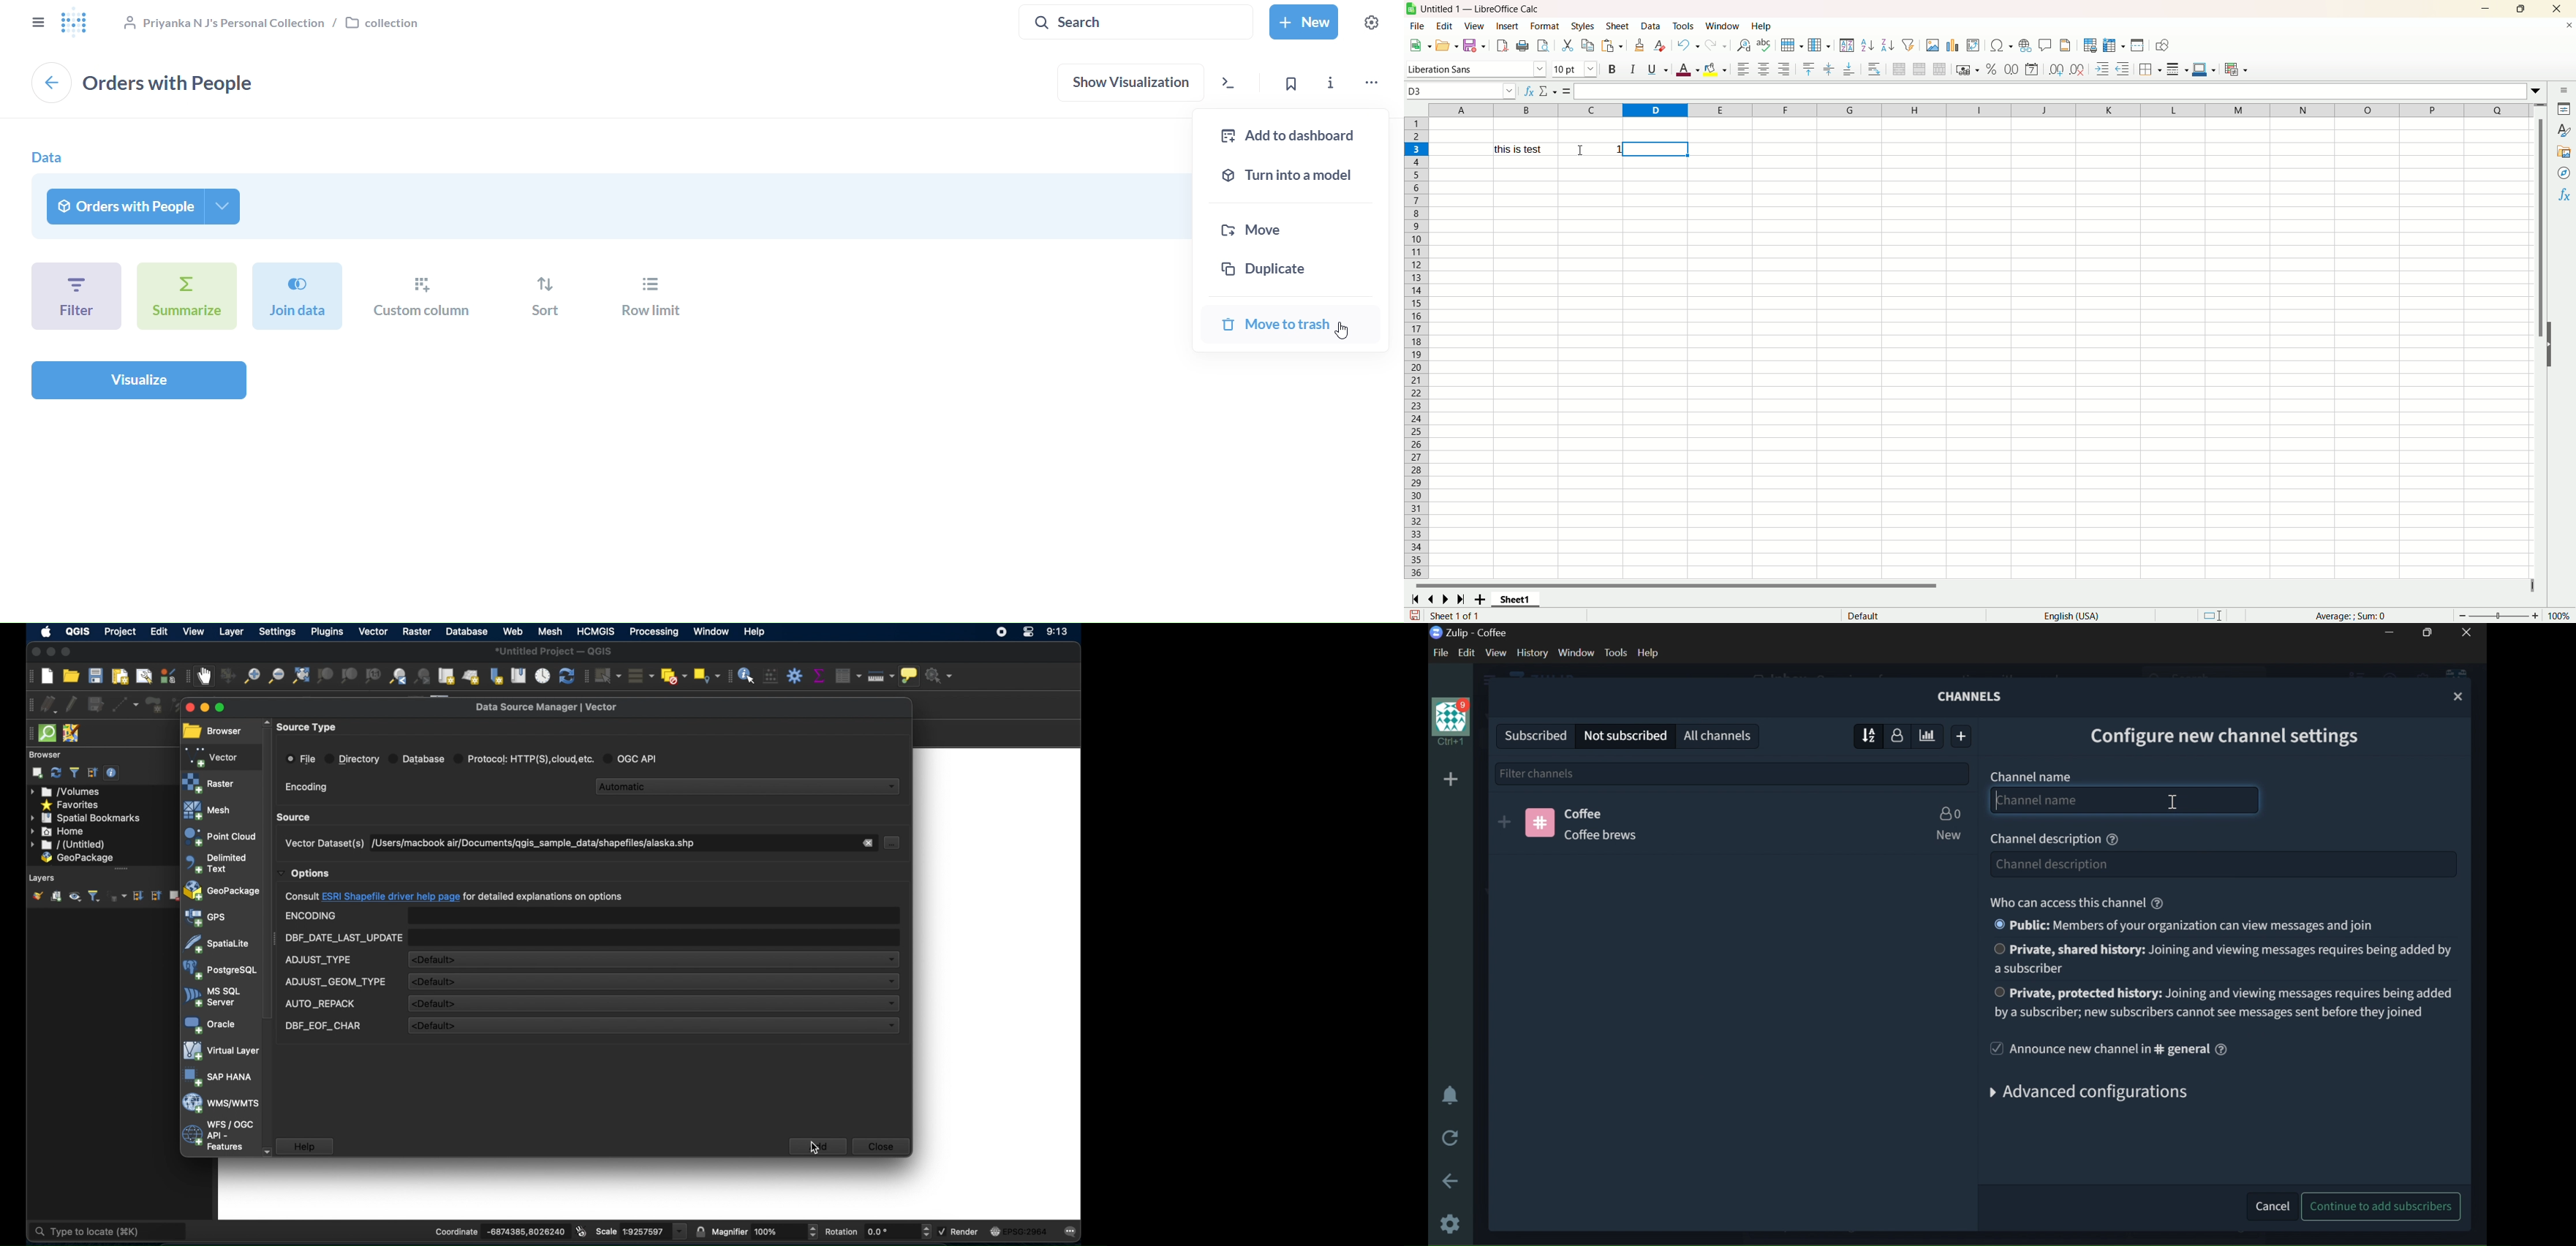  I want to click on open, so click(1447, 46).